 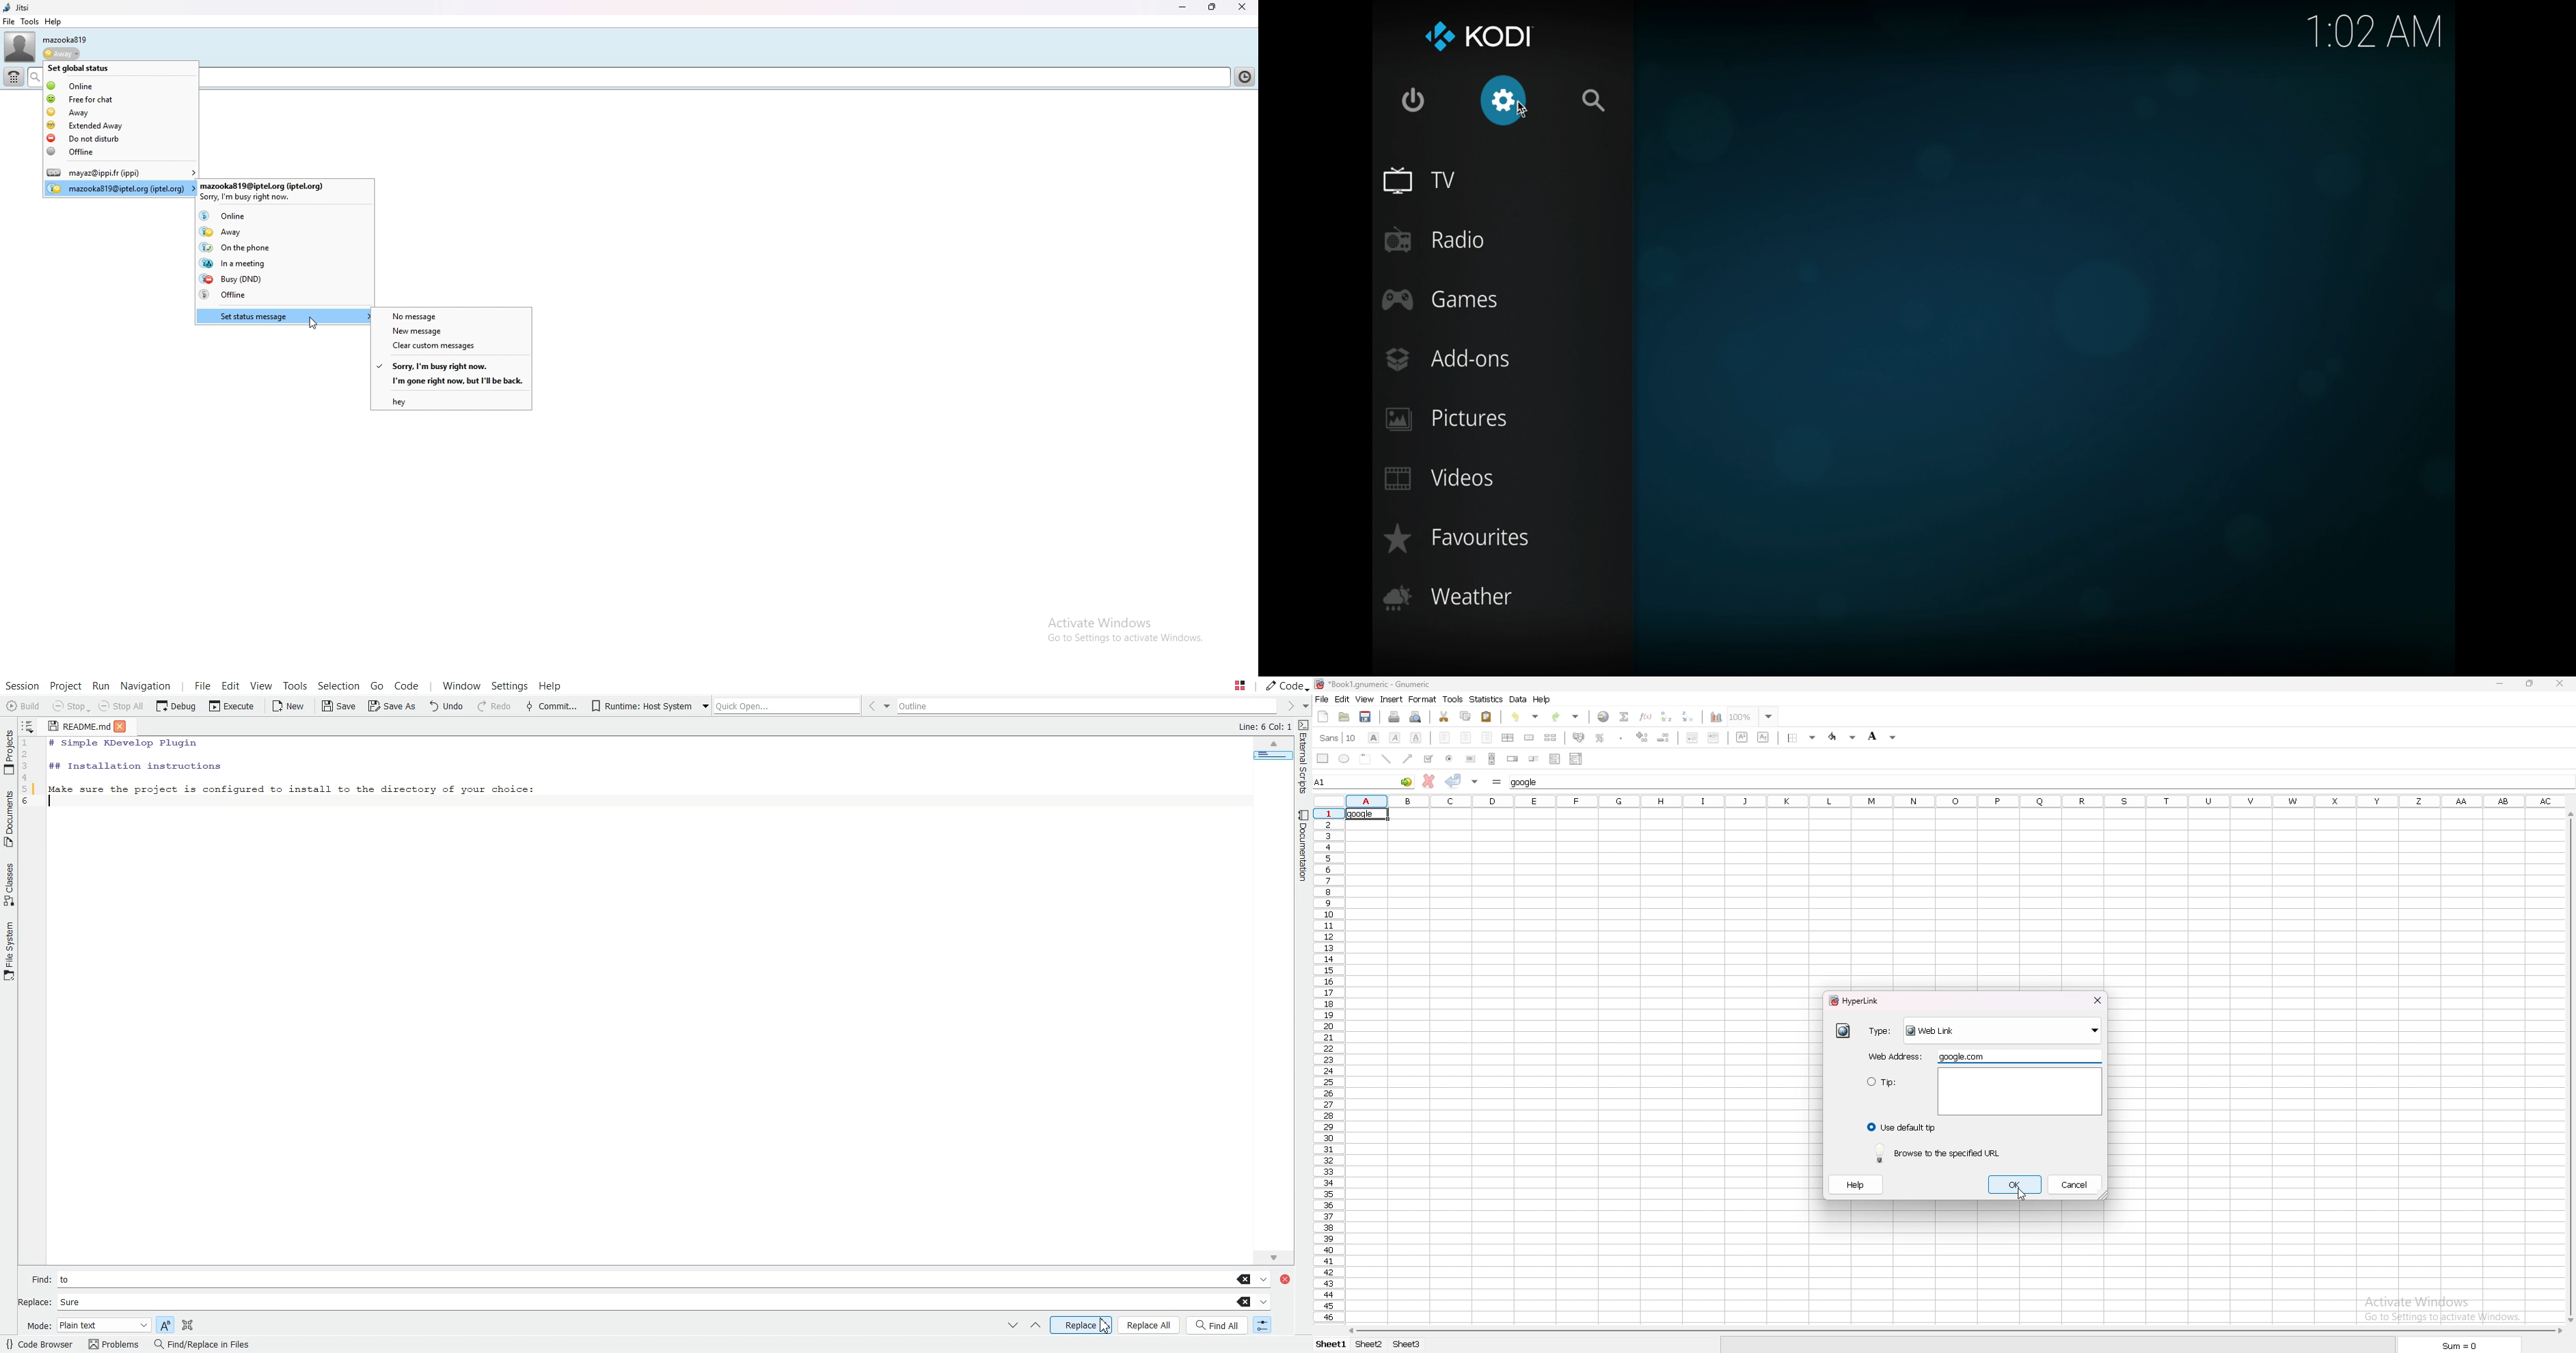 What do you see at coordinates (1013, 1326) in the screenshot?
I see `Switch to next` at bounding box center [1013, 1326].